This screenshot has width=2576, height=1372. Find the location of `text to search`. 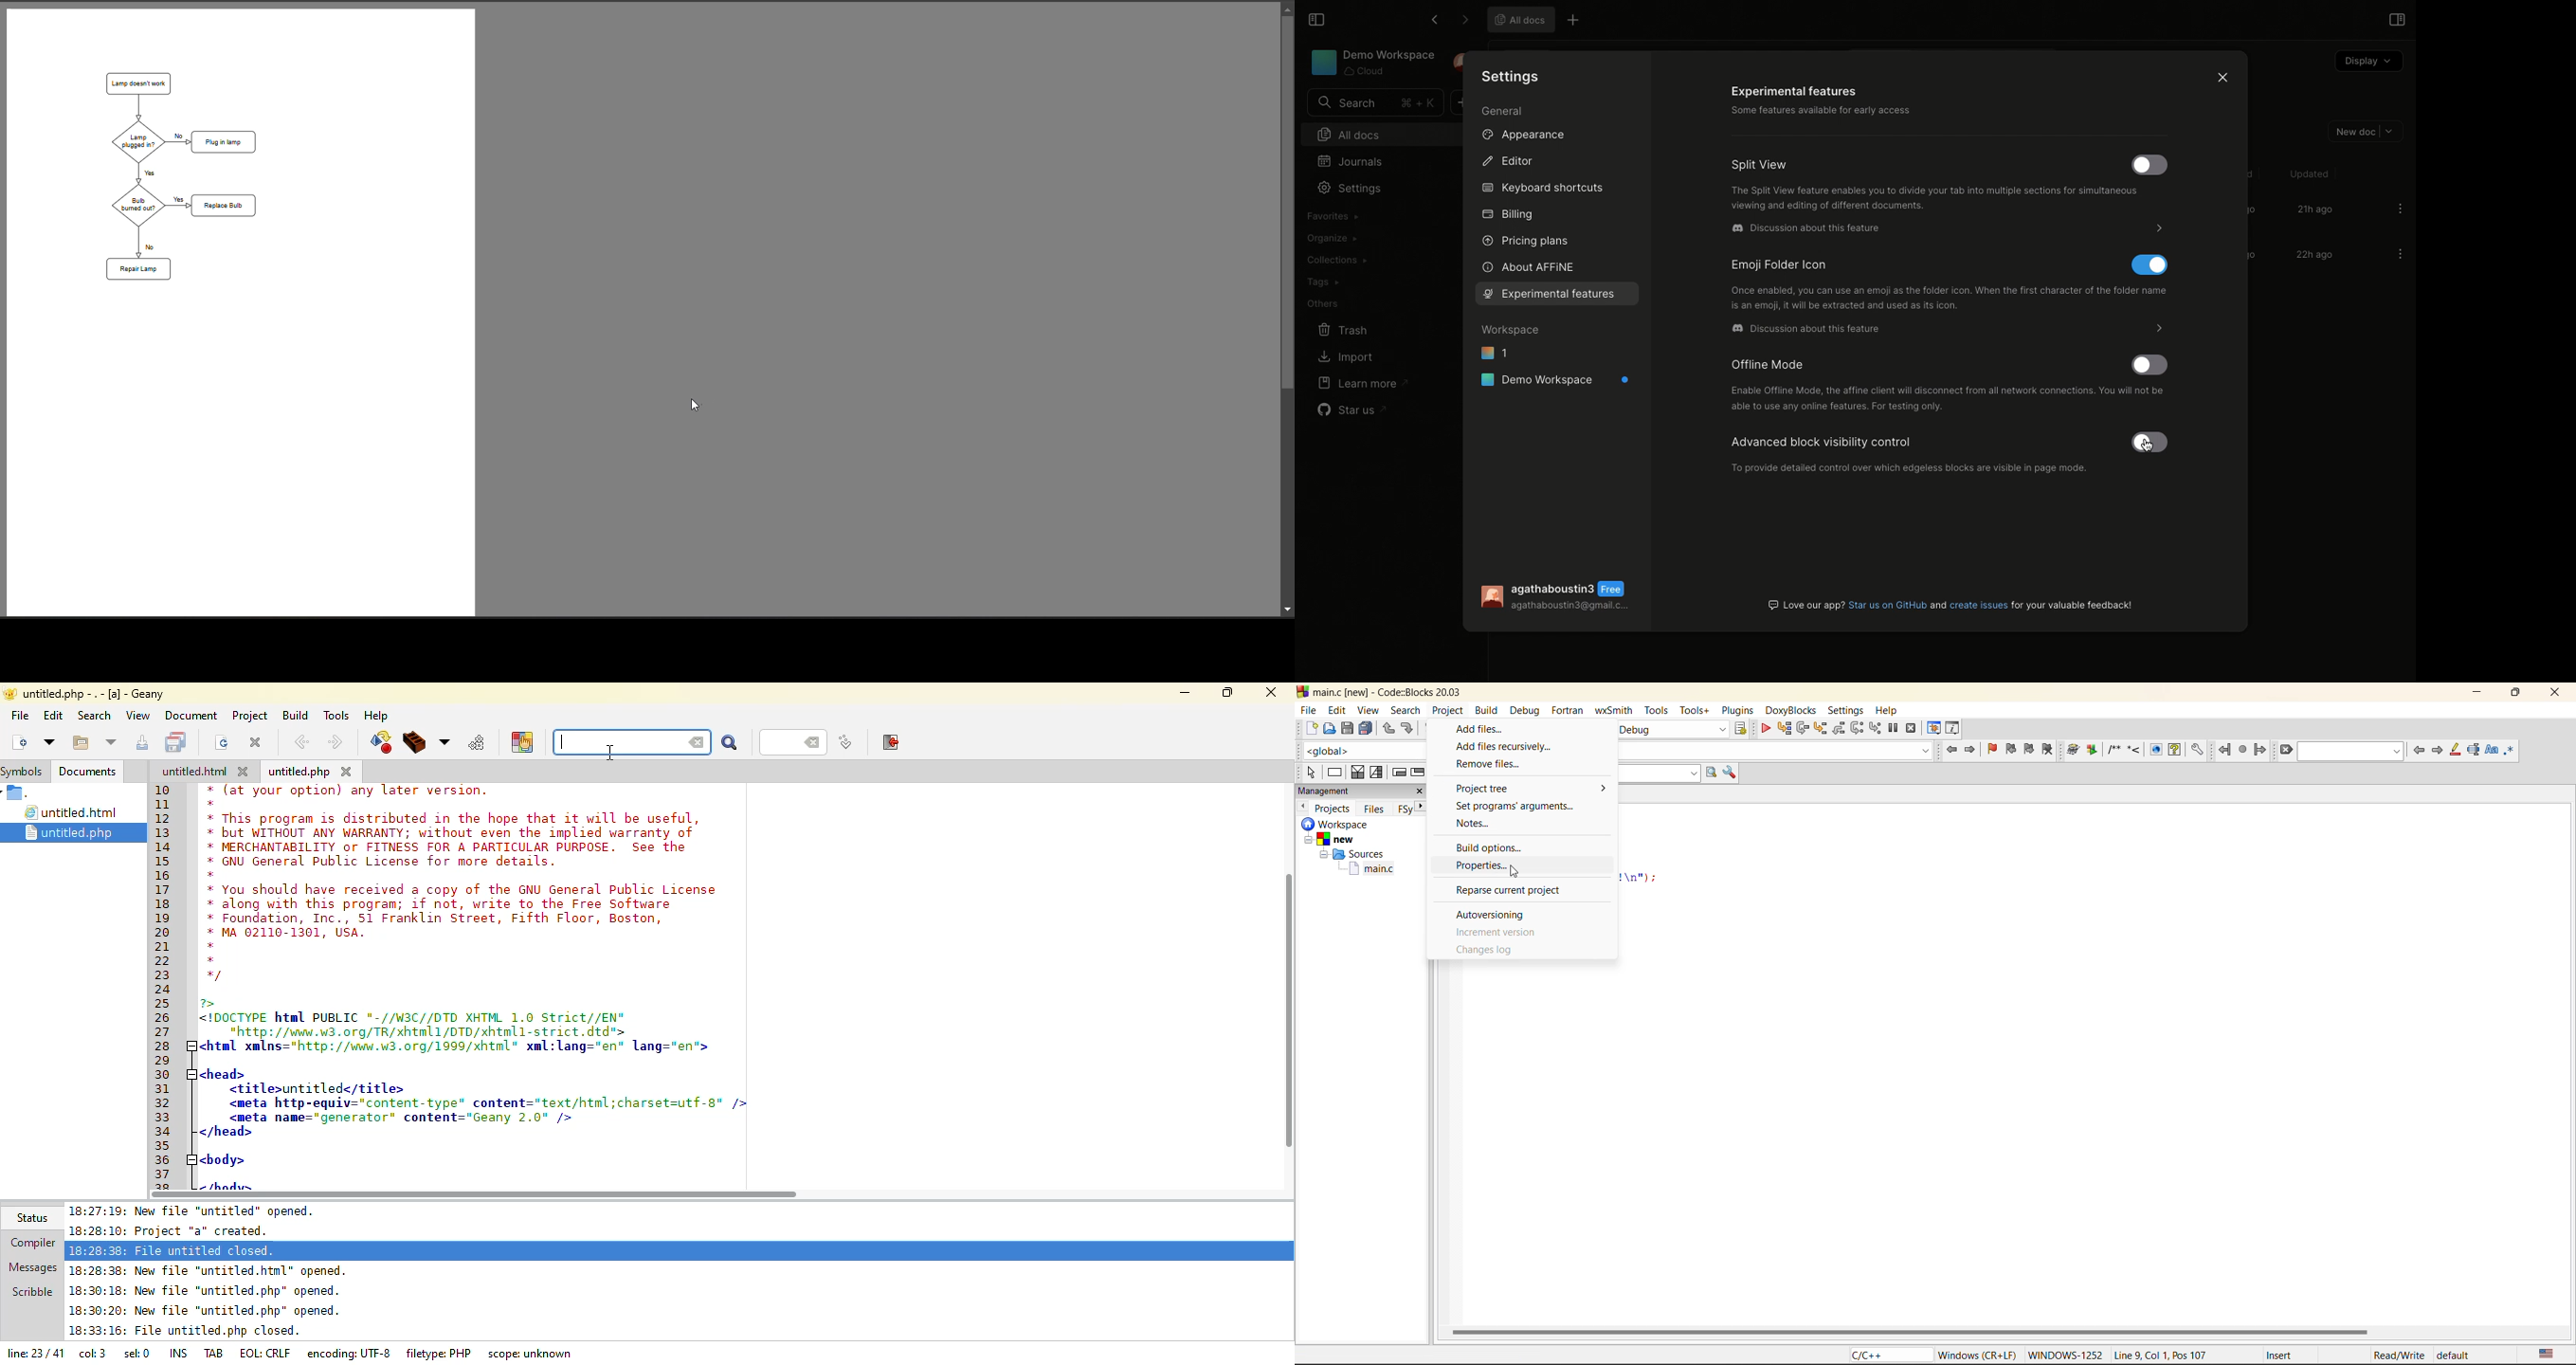

text to search is located at coordinates (1658, 773).